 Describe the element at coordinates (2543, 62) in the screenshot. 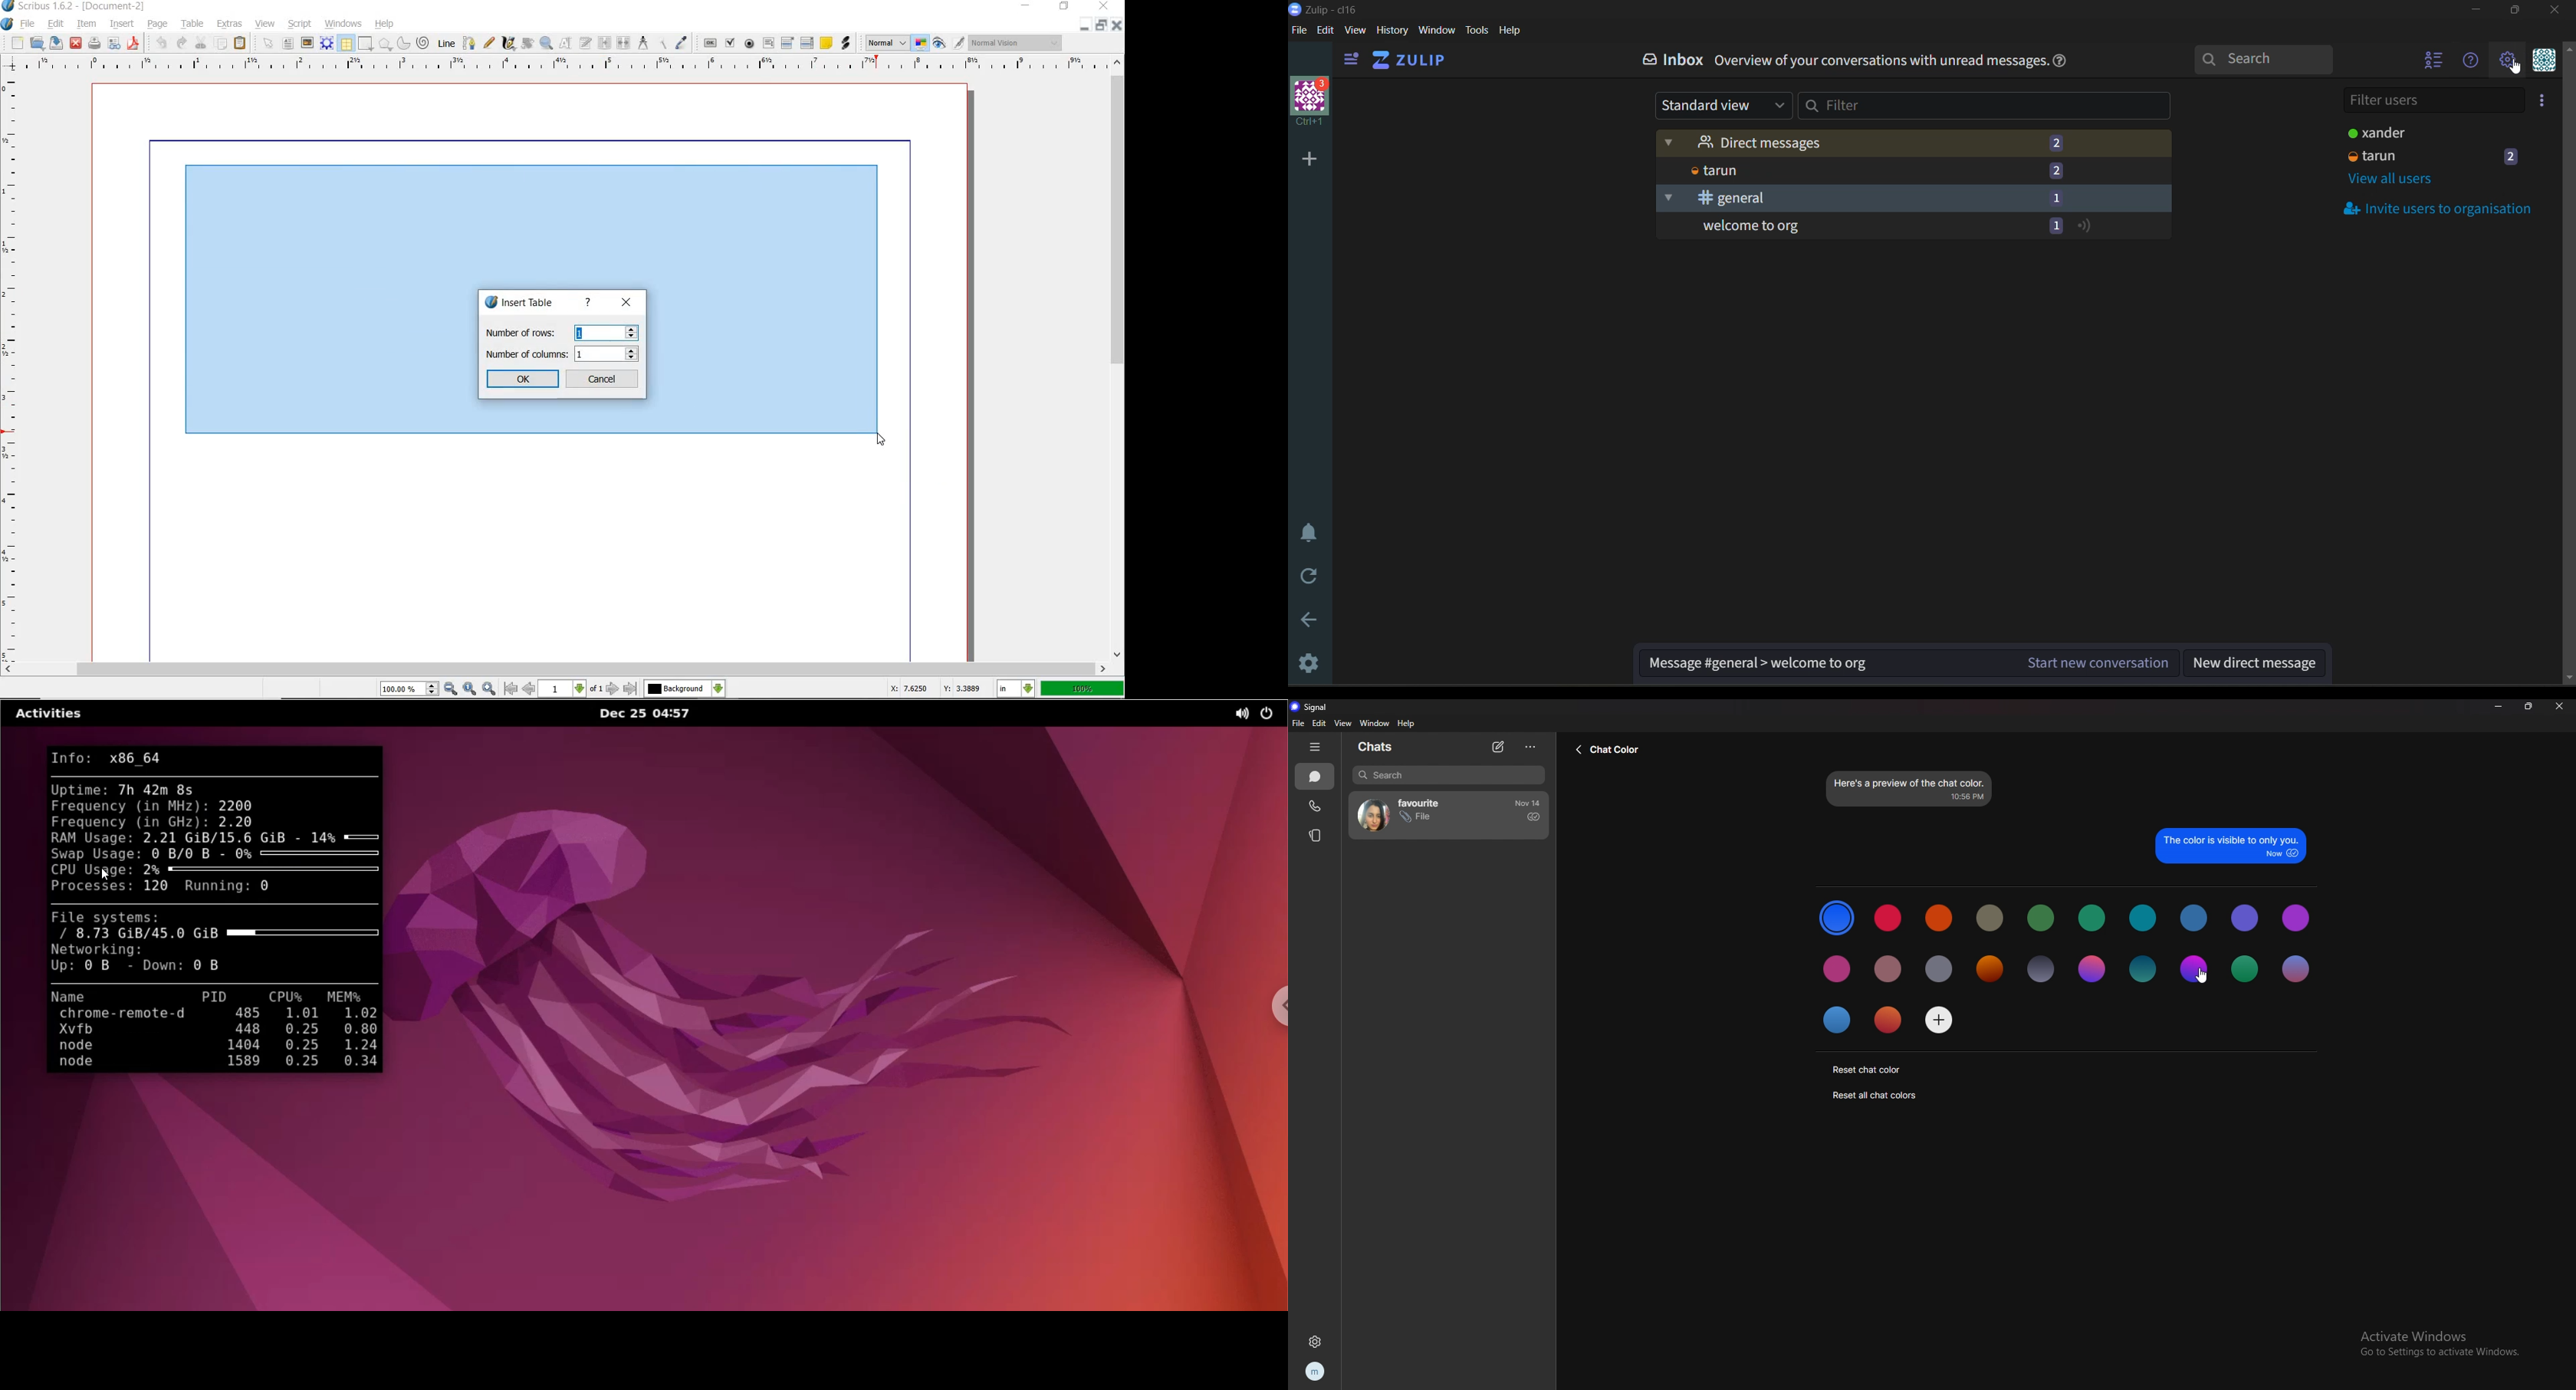

I see `personal menu` at that location.